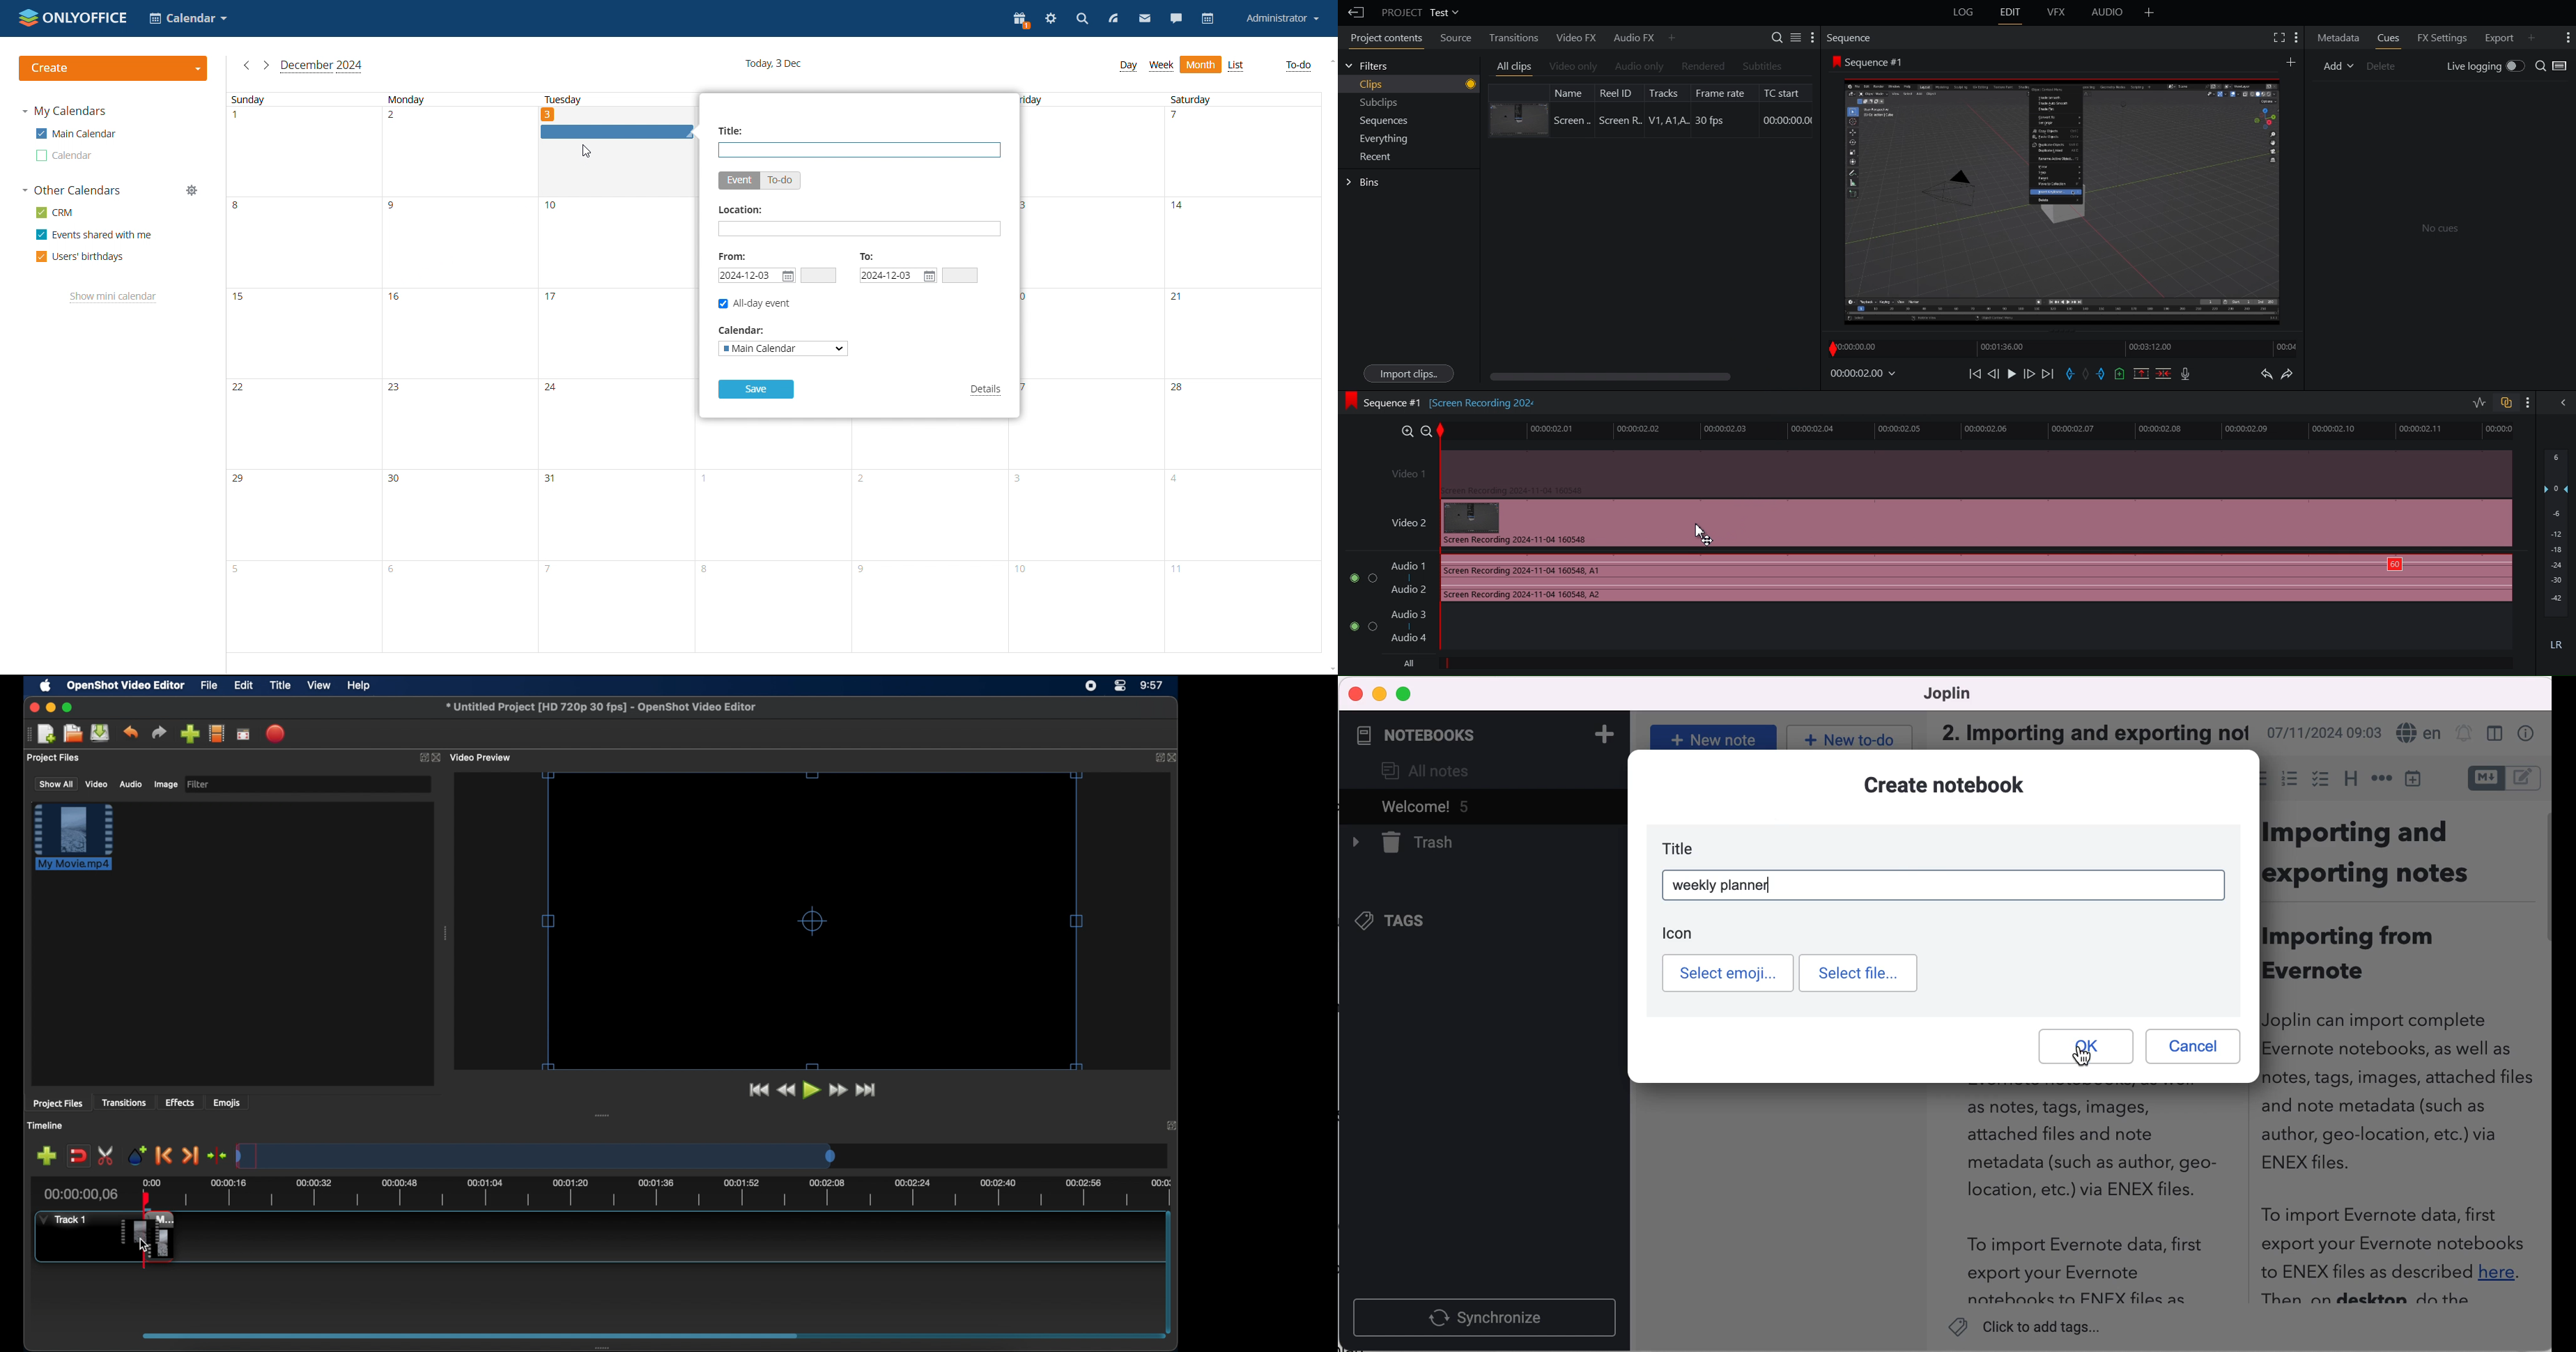 This screenshot has width=2576, height=1372. Describe the element at coordinates (756, 390) in the screenshot. I see `save` at that location.